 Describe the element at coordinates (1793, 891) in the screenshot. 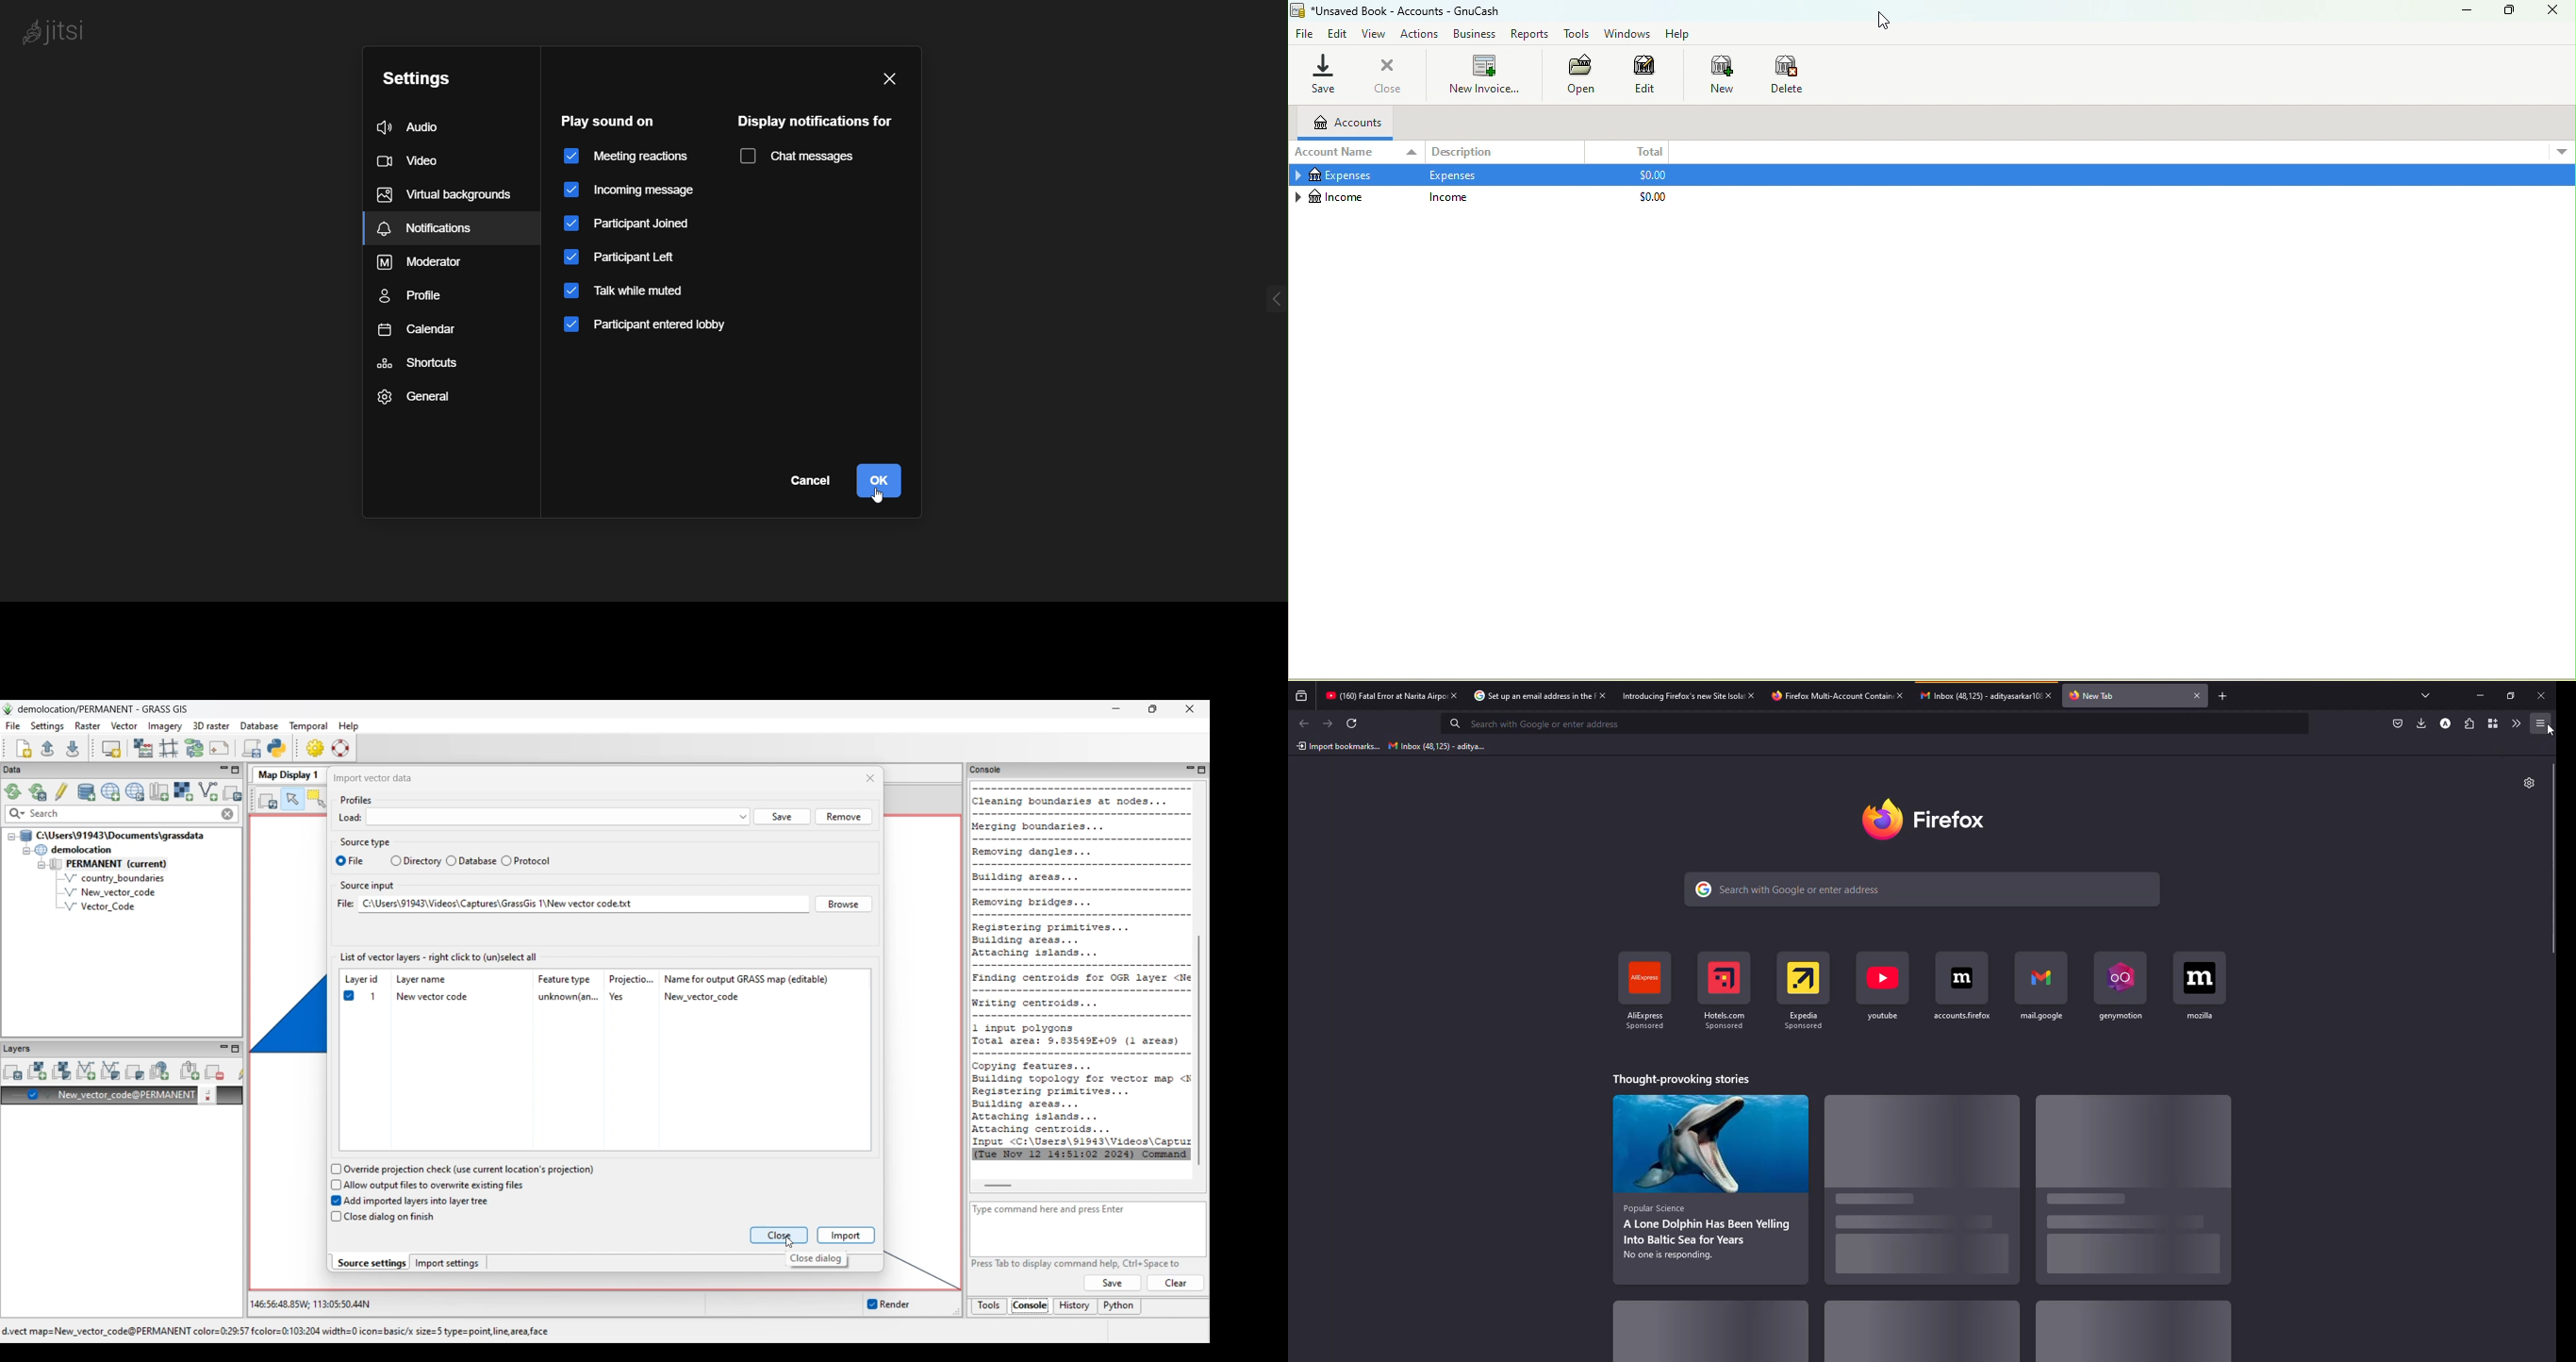

I see `search` at that location.